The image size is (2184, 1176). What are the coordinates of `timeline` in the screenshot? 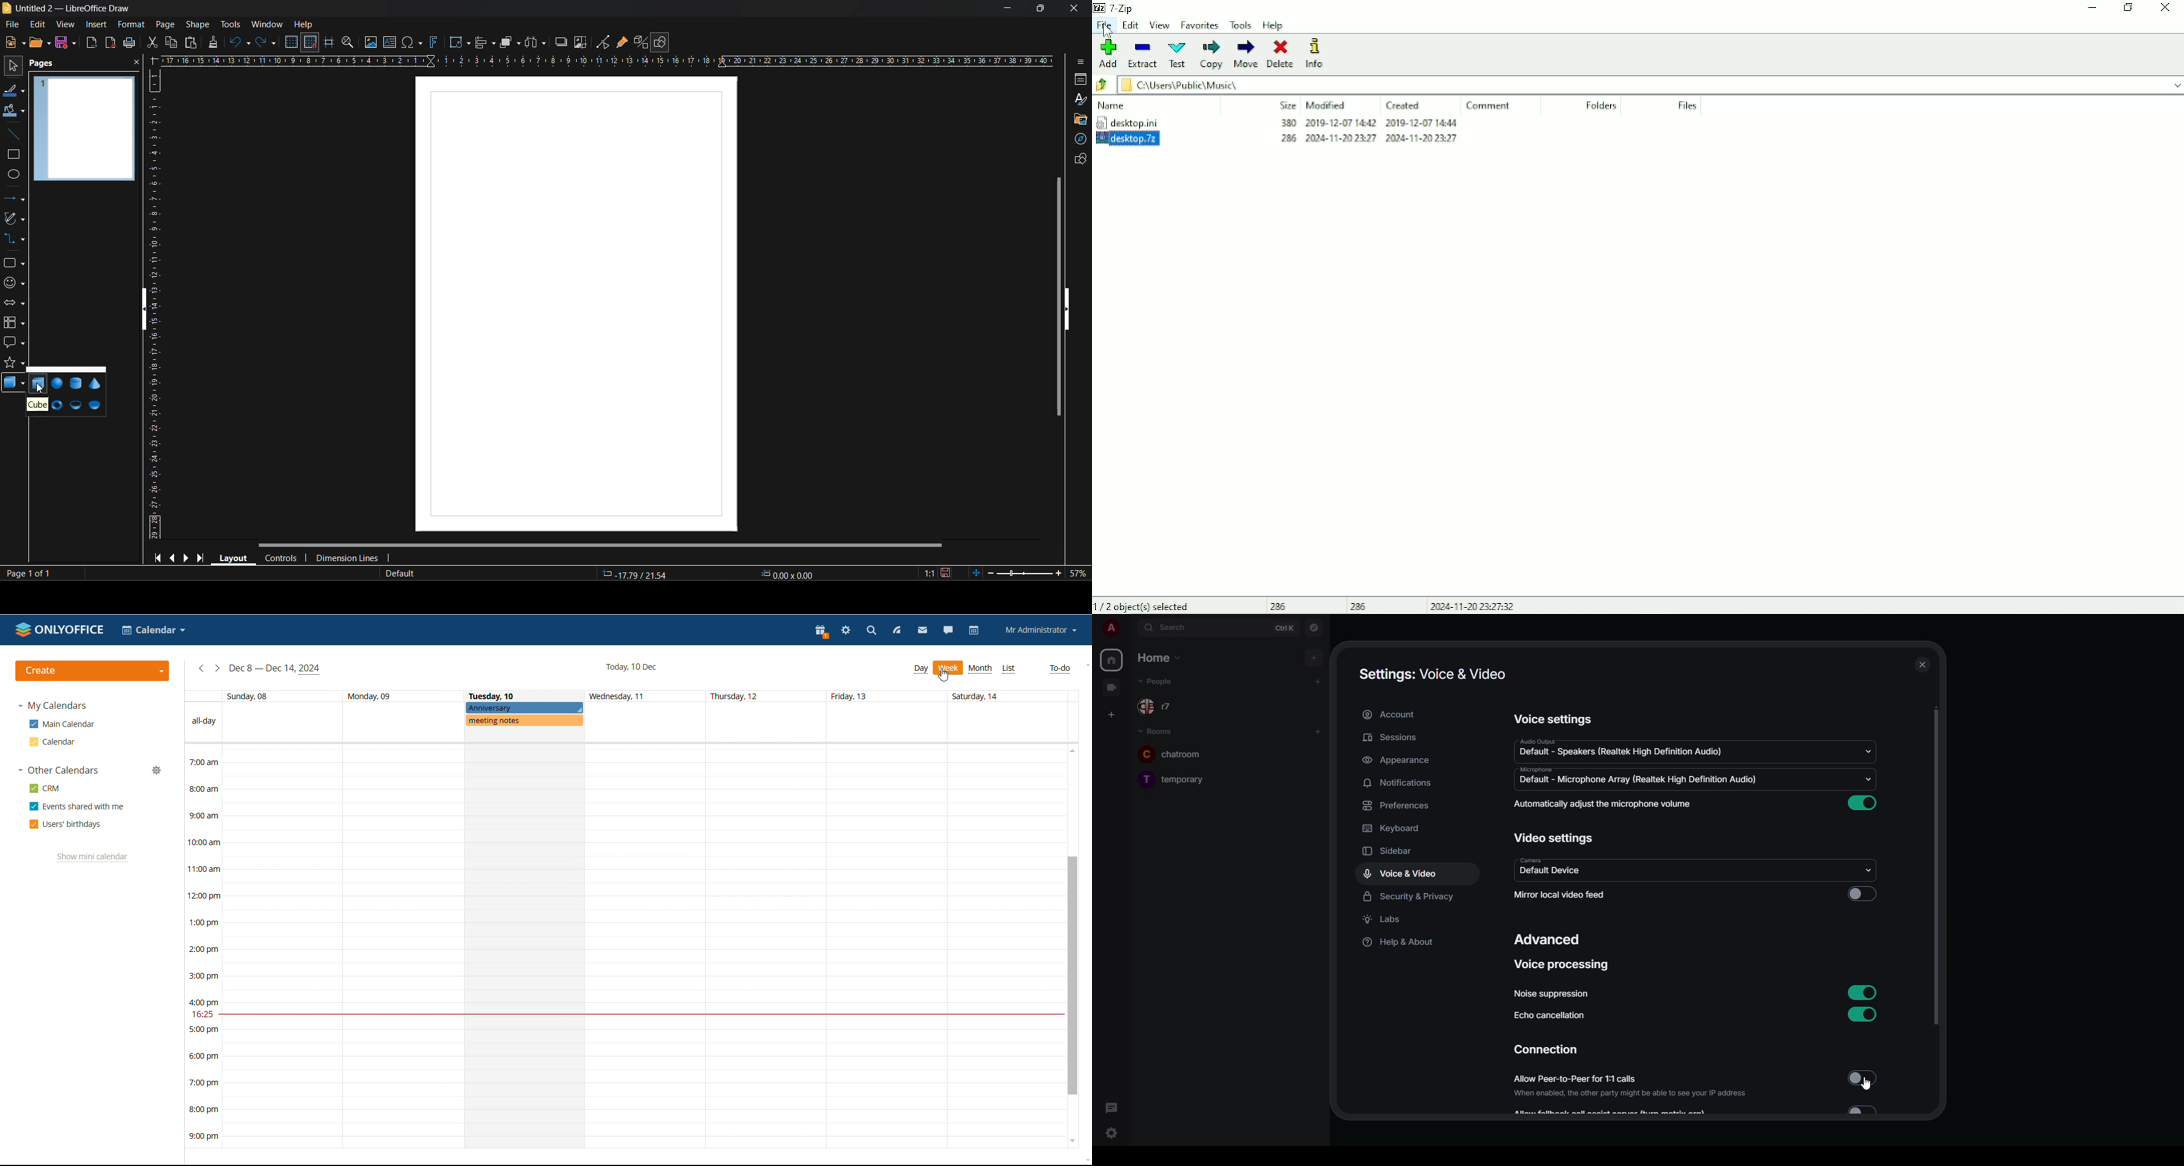 It's located at (203, 947).